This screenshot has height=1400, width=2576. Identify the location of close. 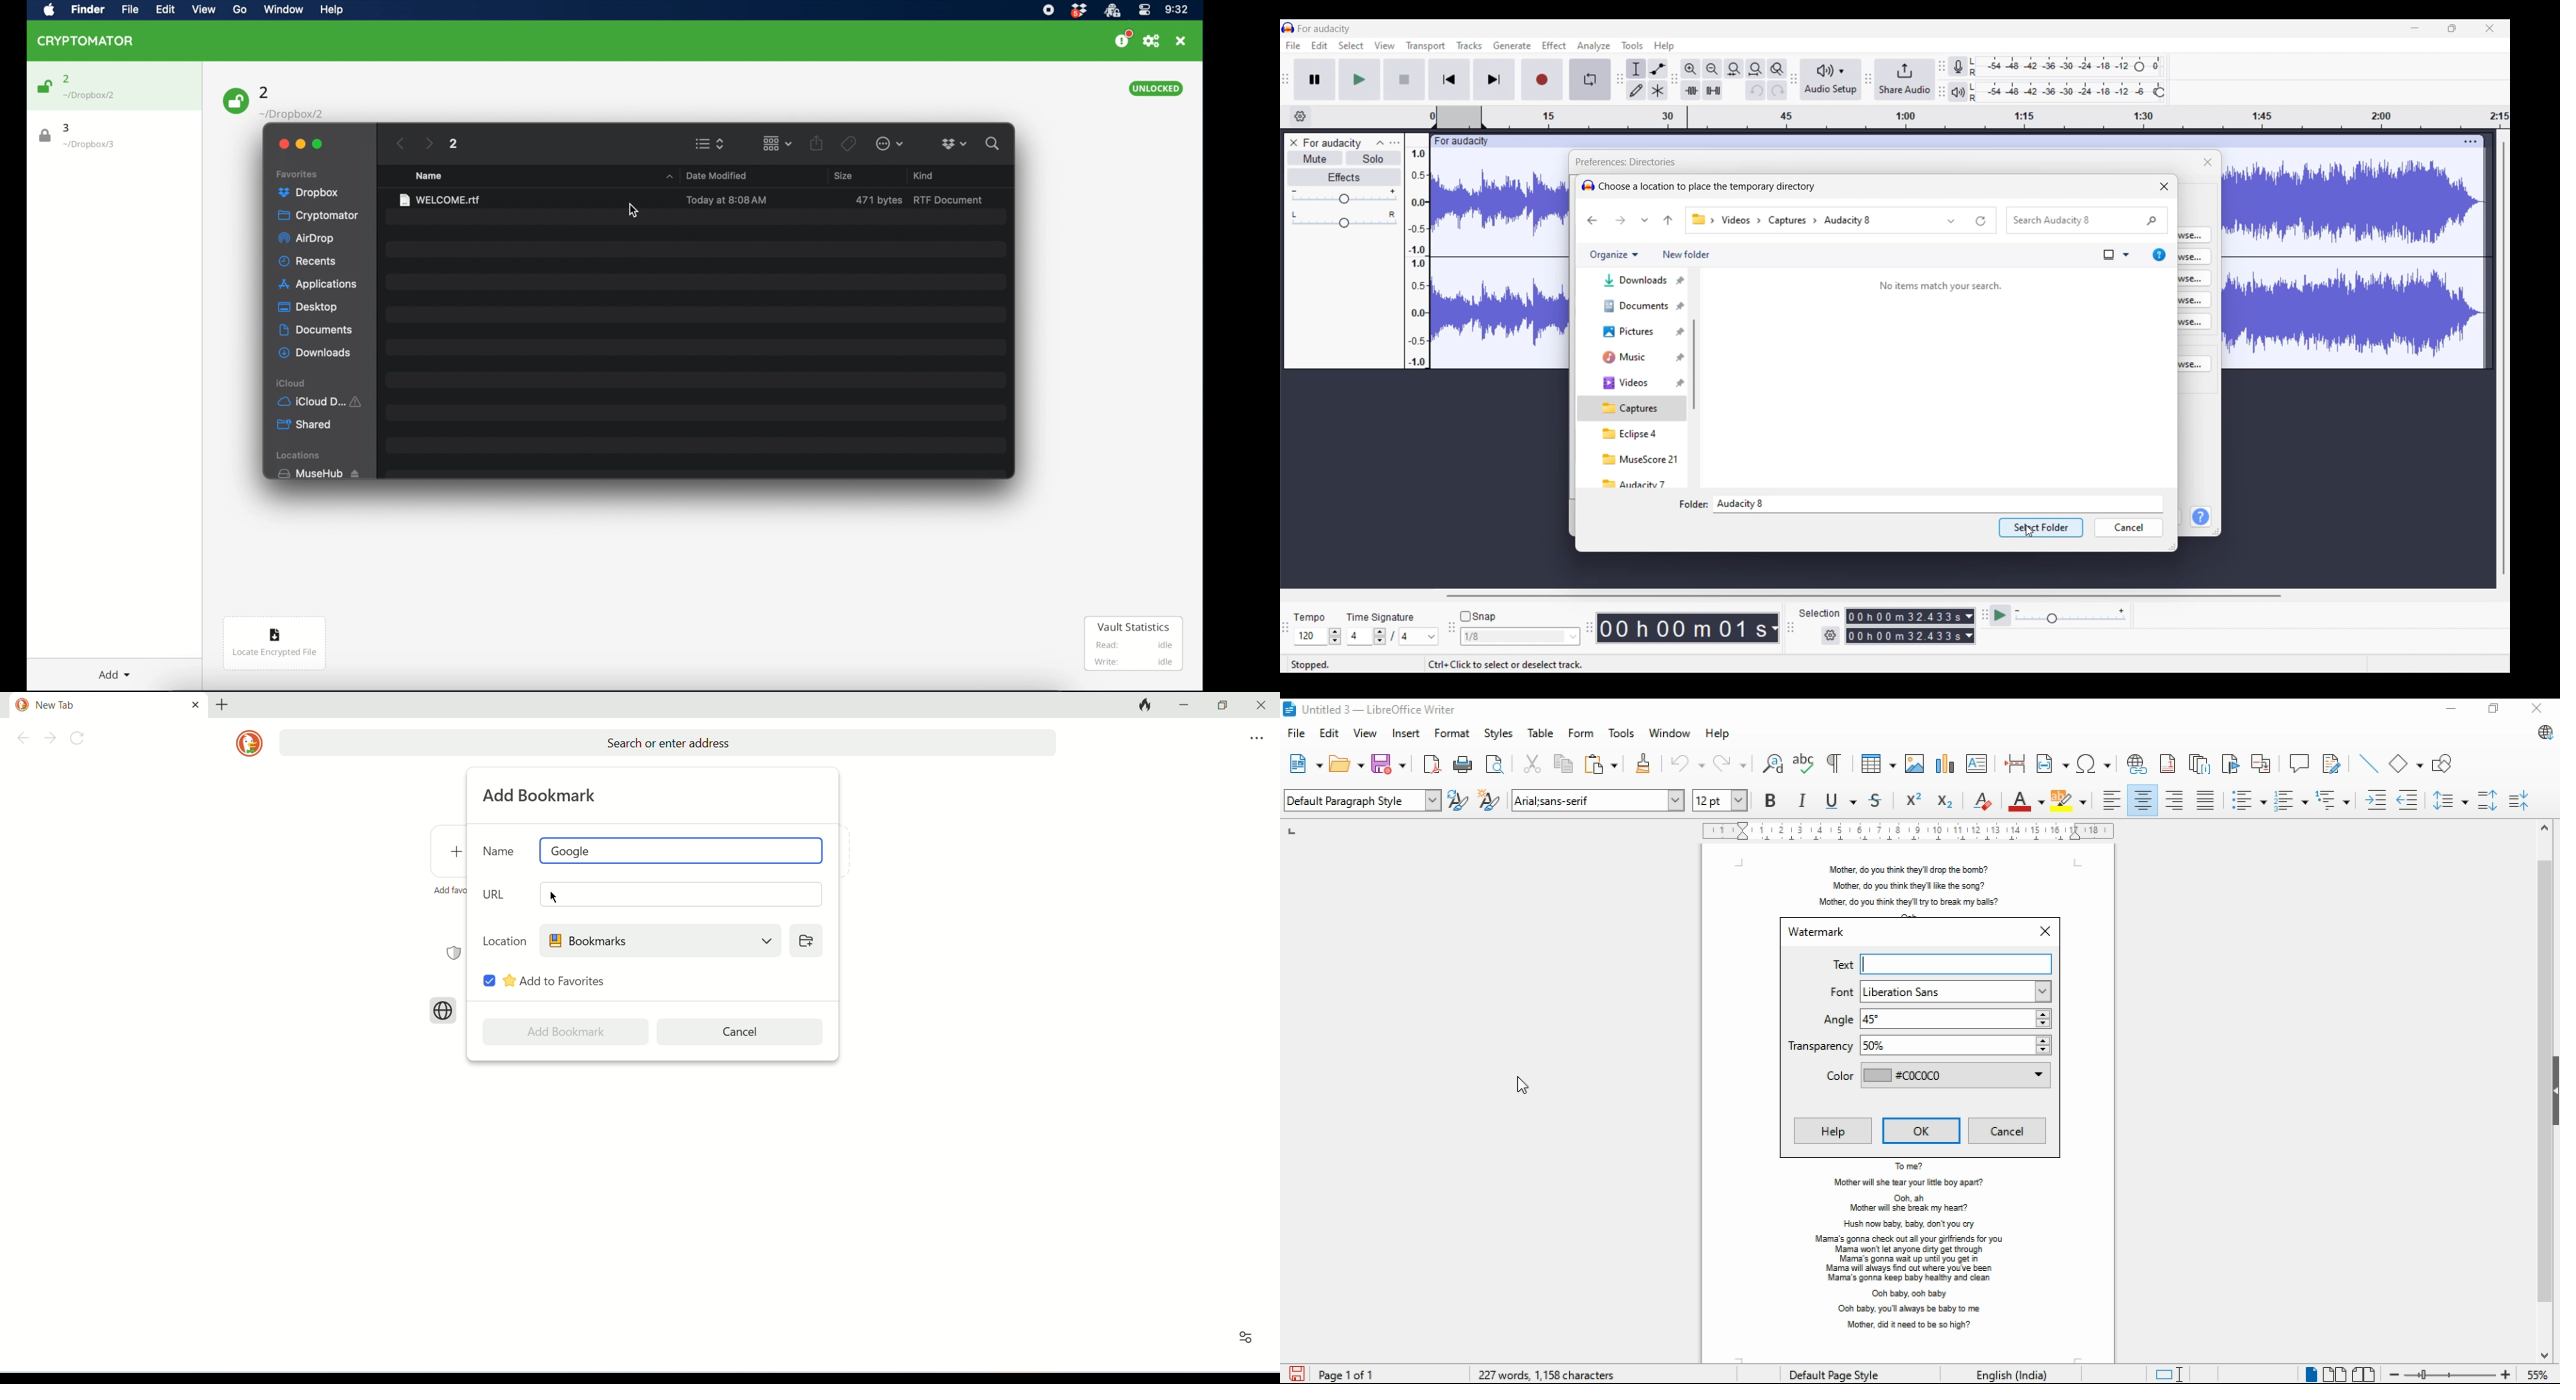
(1258, 705).